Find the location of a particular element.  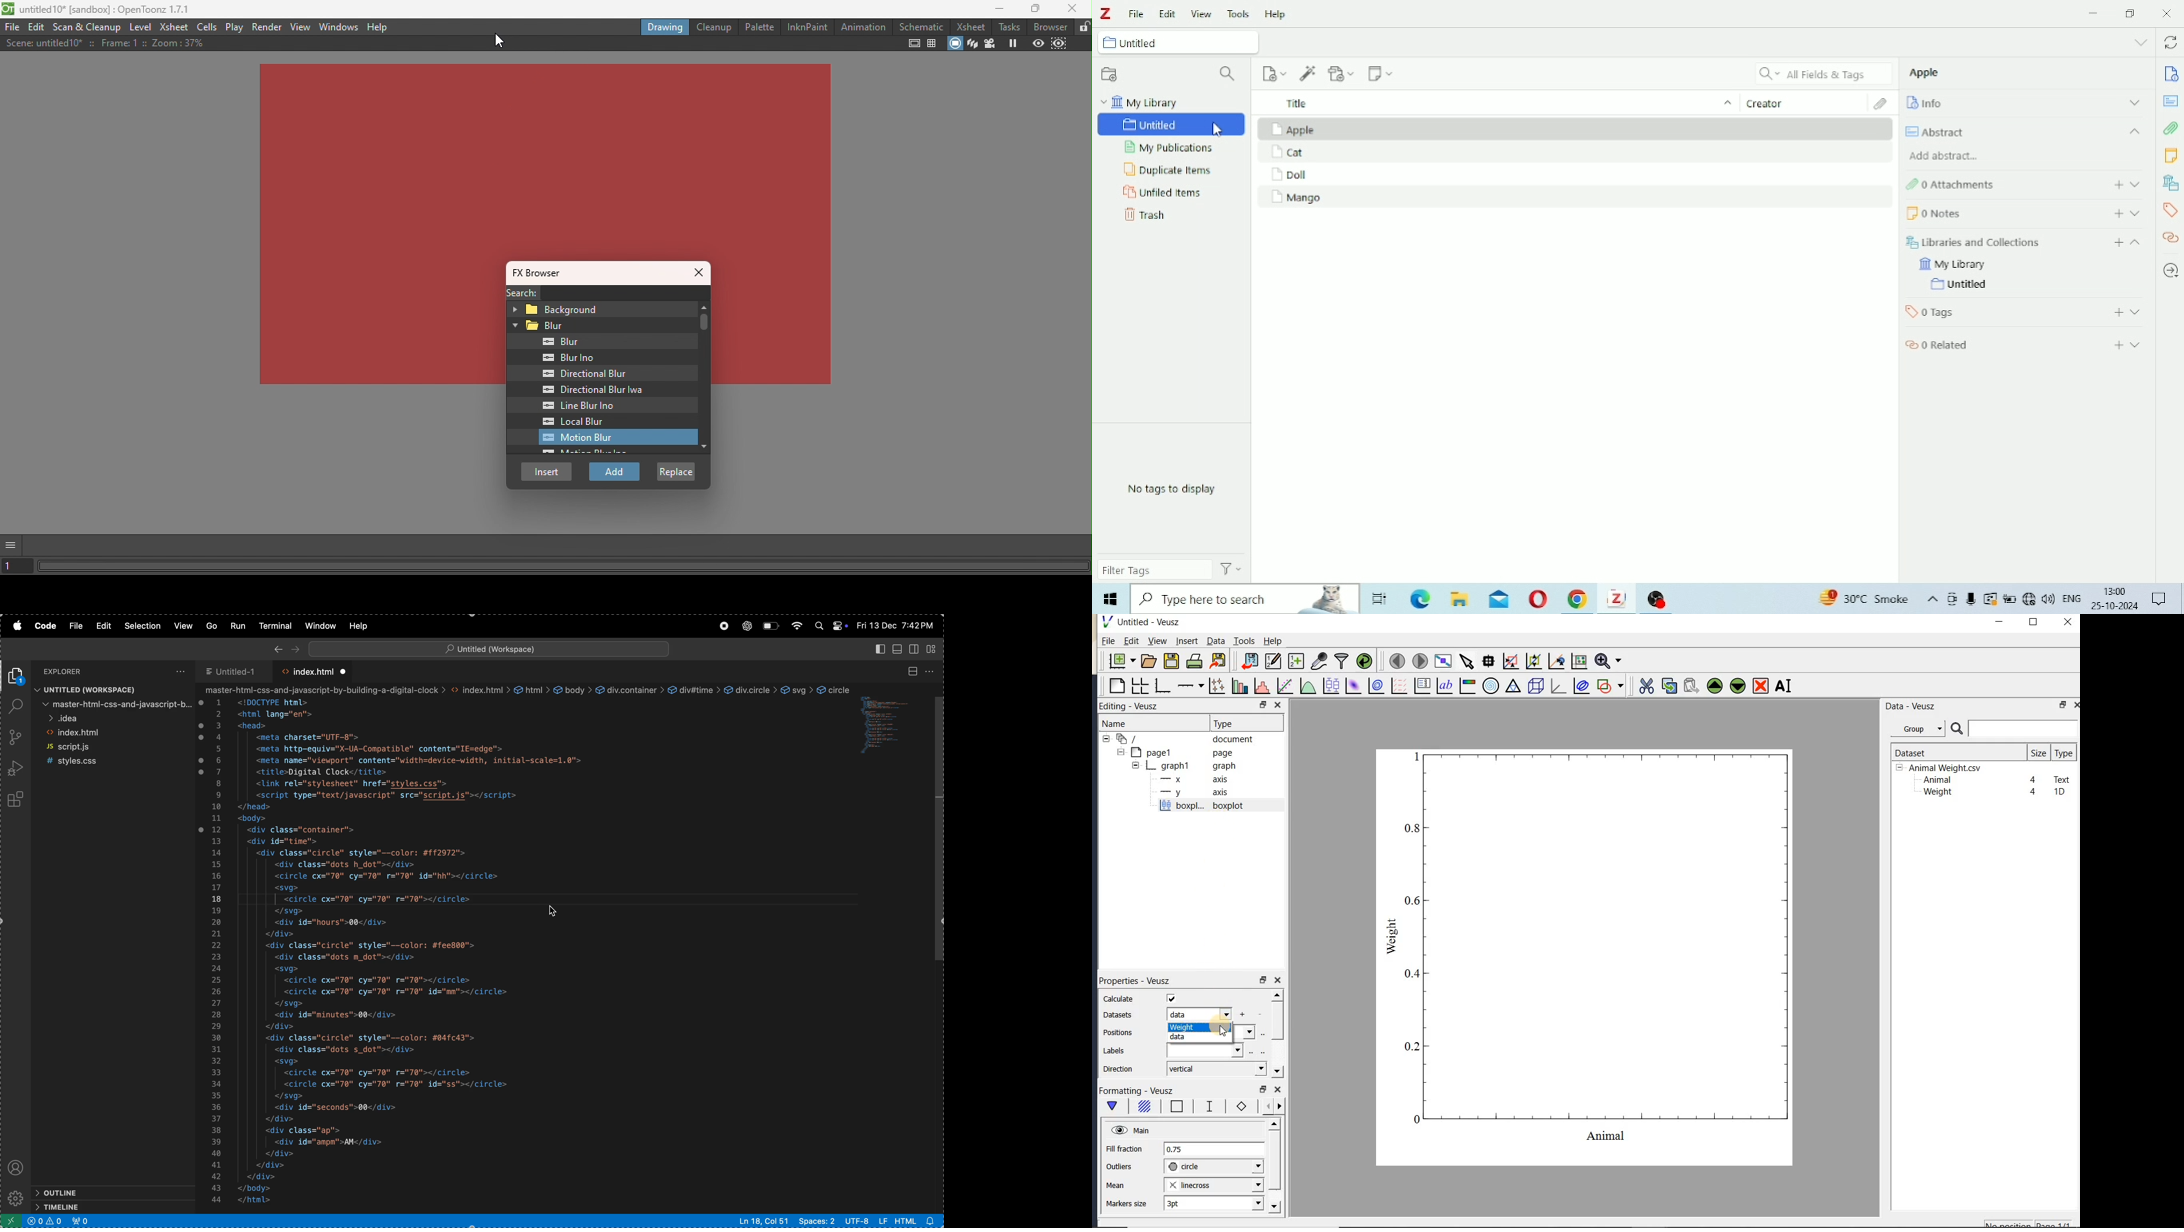

Restore Down is located at coordinates (2130, 13).